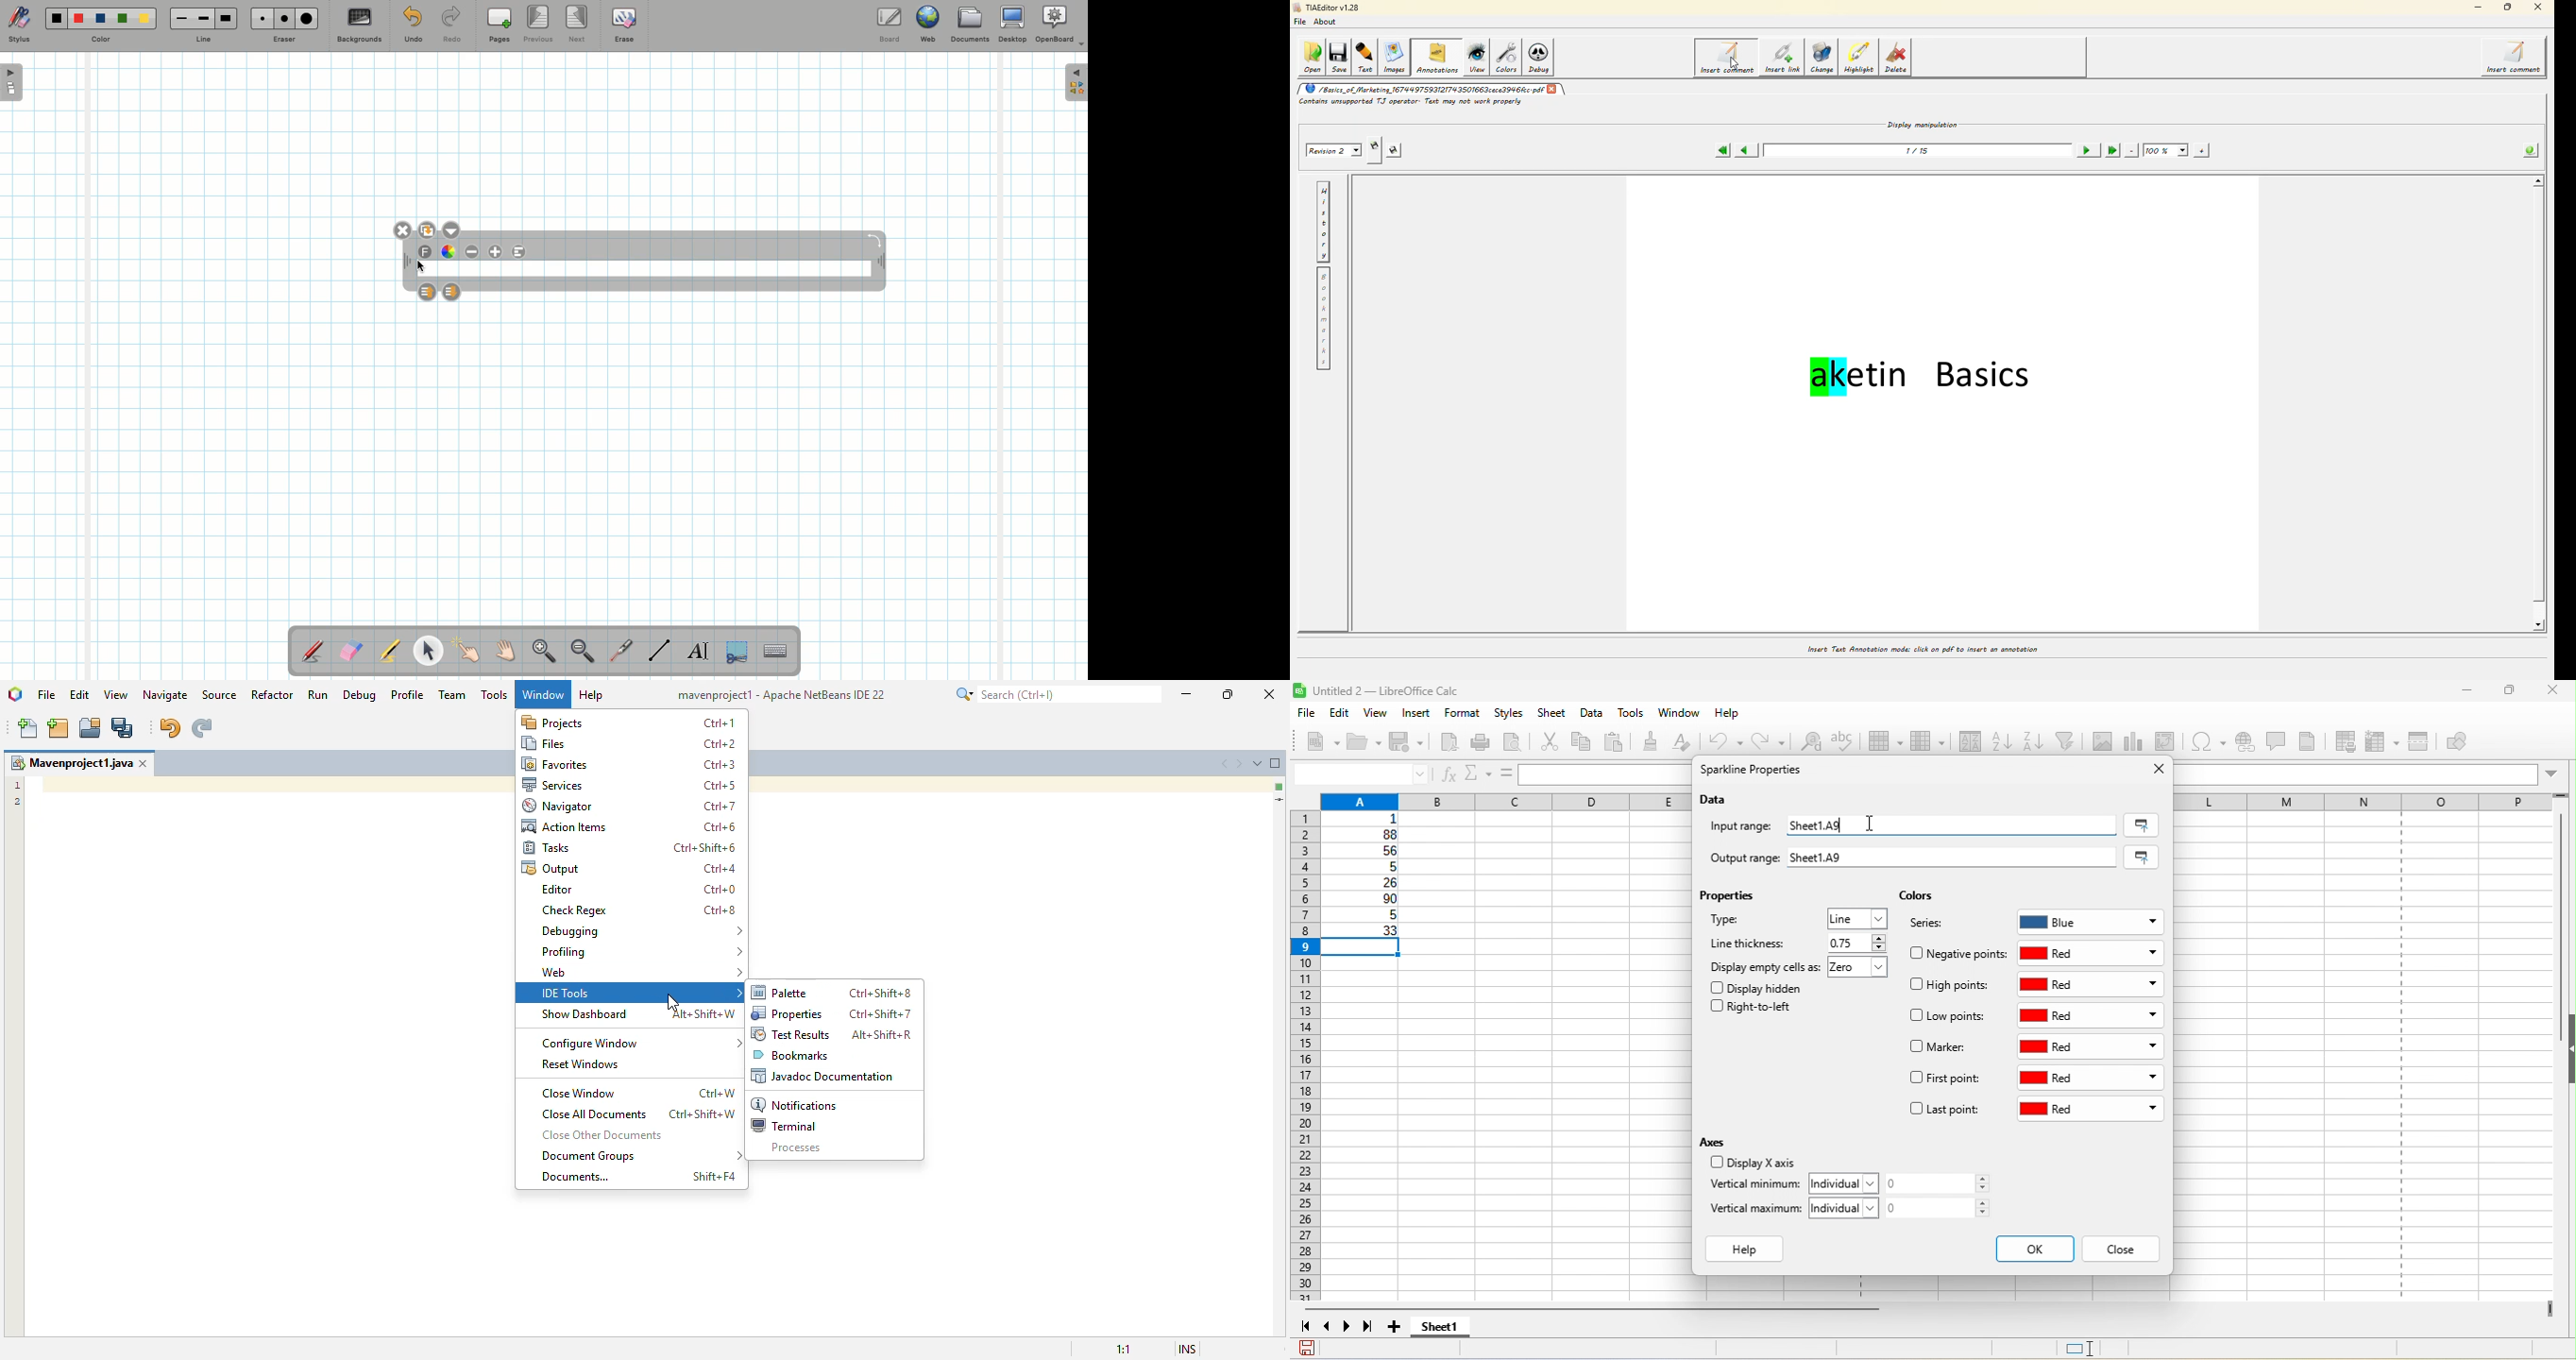 This screenshot has height=1372, width=2576. I want to click on scroll to first sheet, so click(1305, 1327).